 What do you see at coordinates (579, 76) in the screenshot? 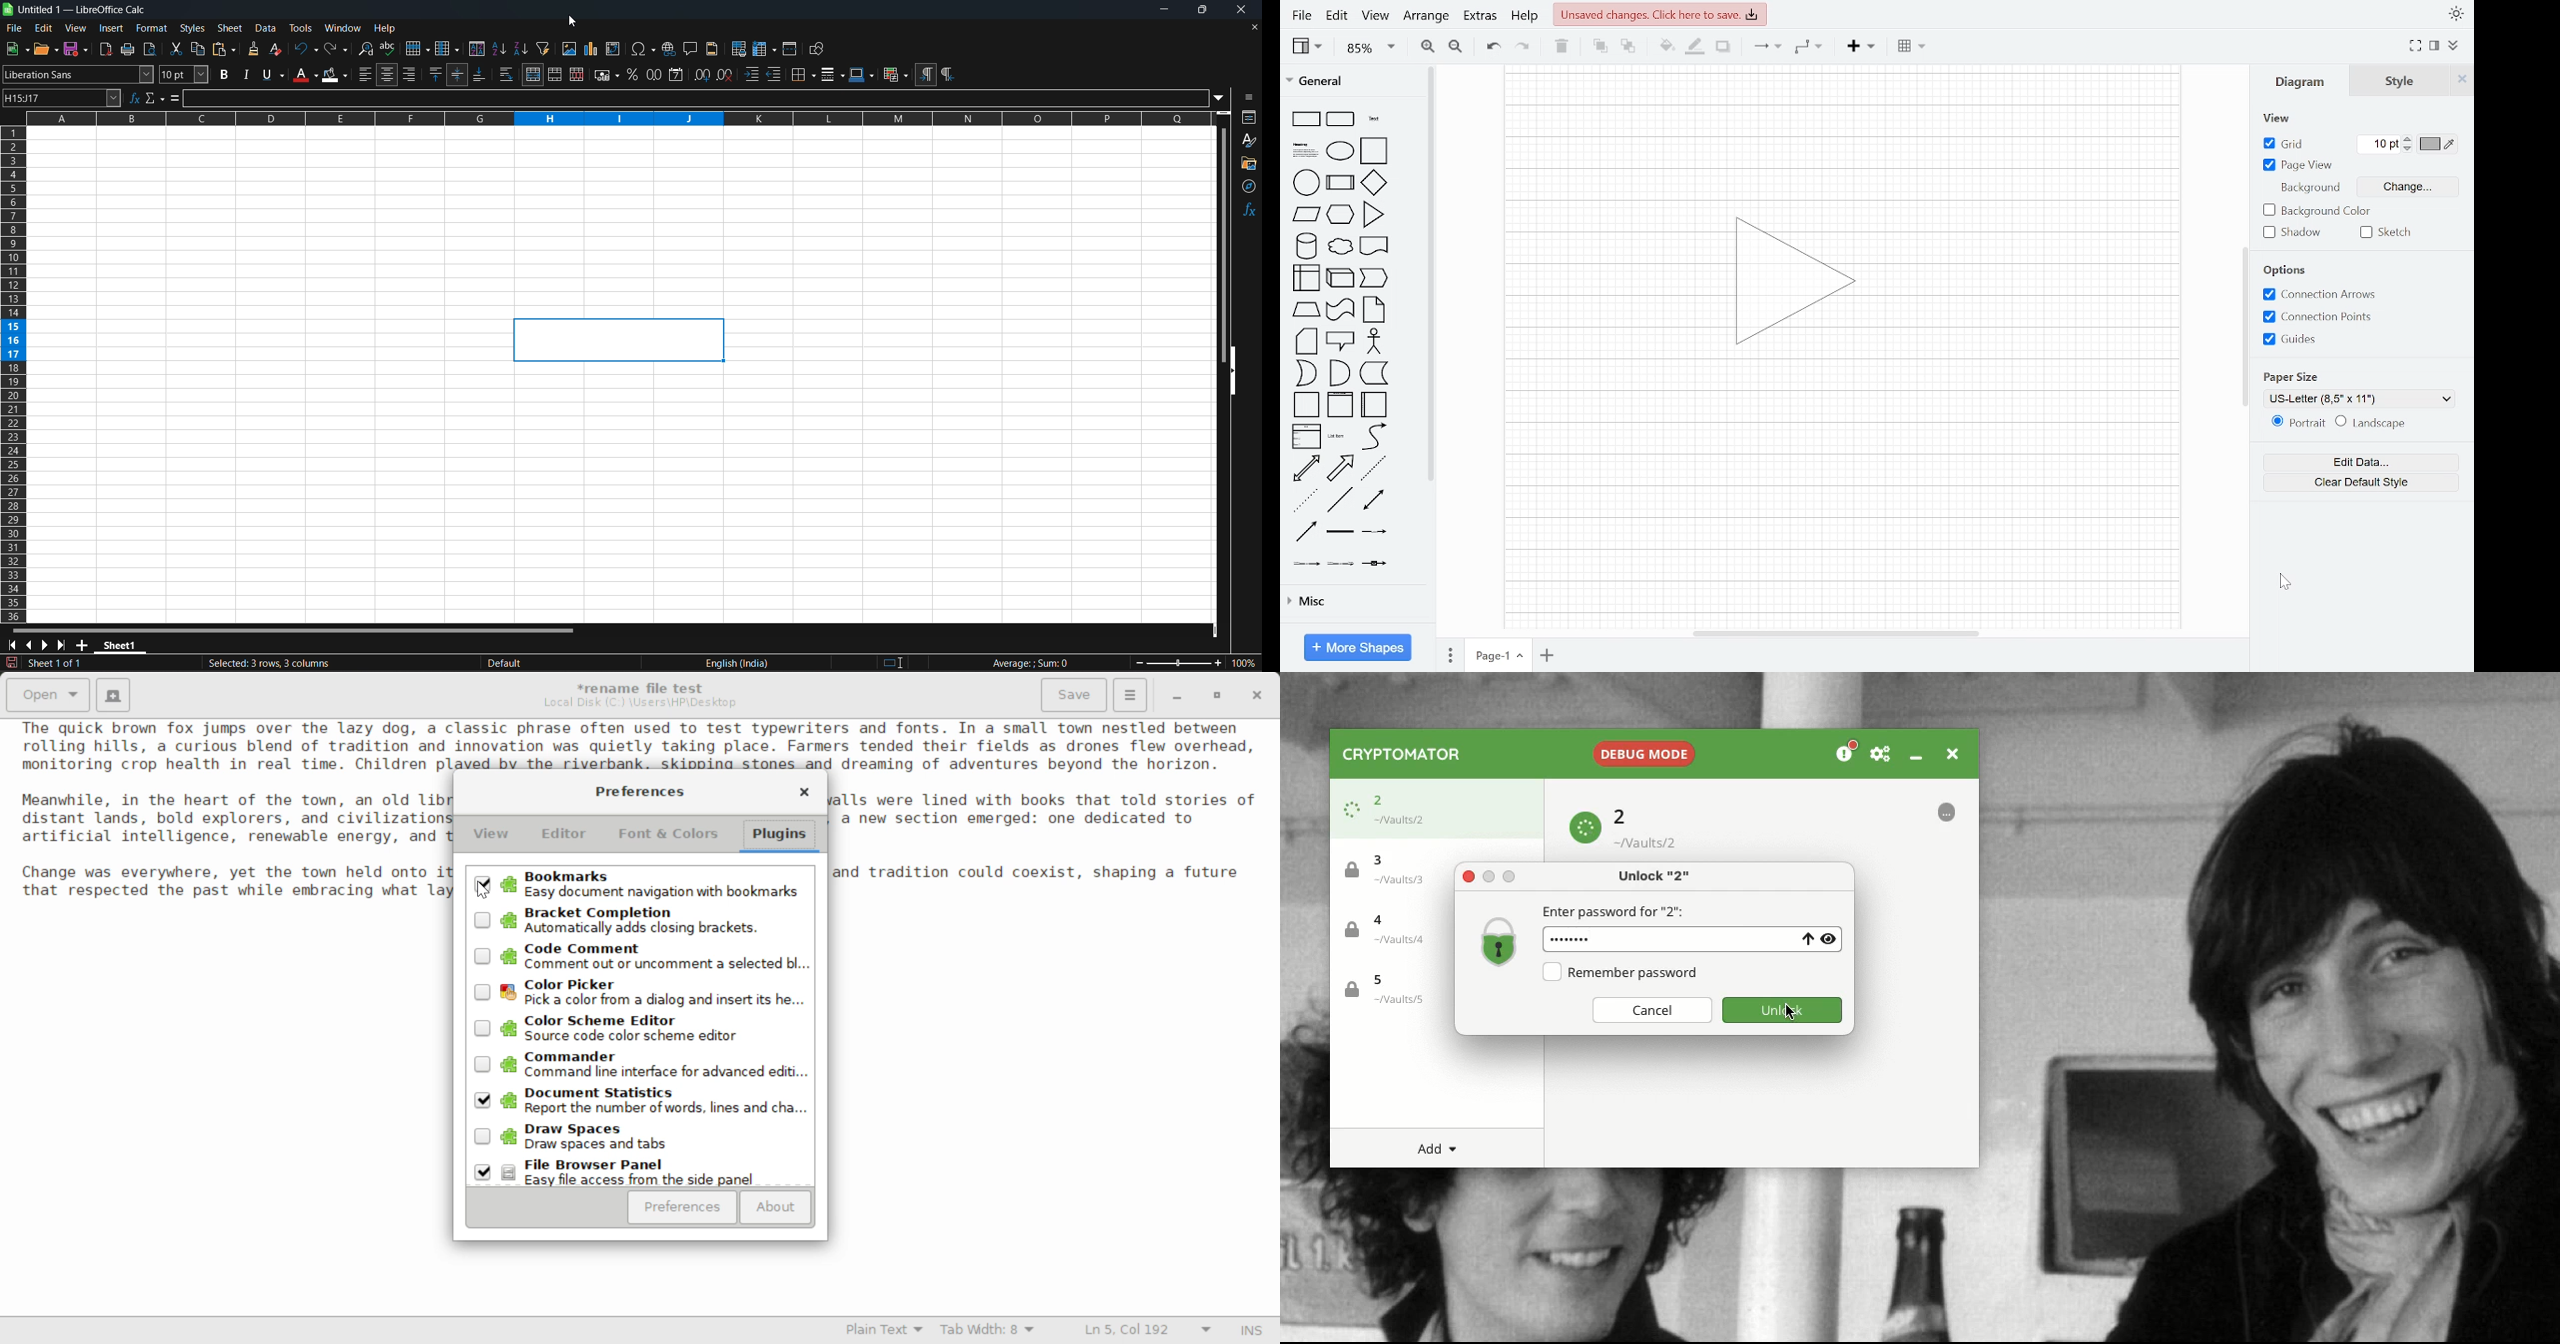
I see `unmerge cells` at bounding box center [579, 76].